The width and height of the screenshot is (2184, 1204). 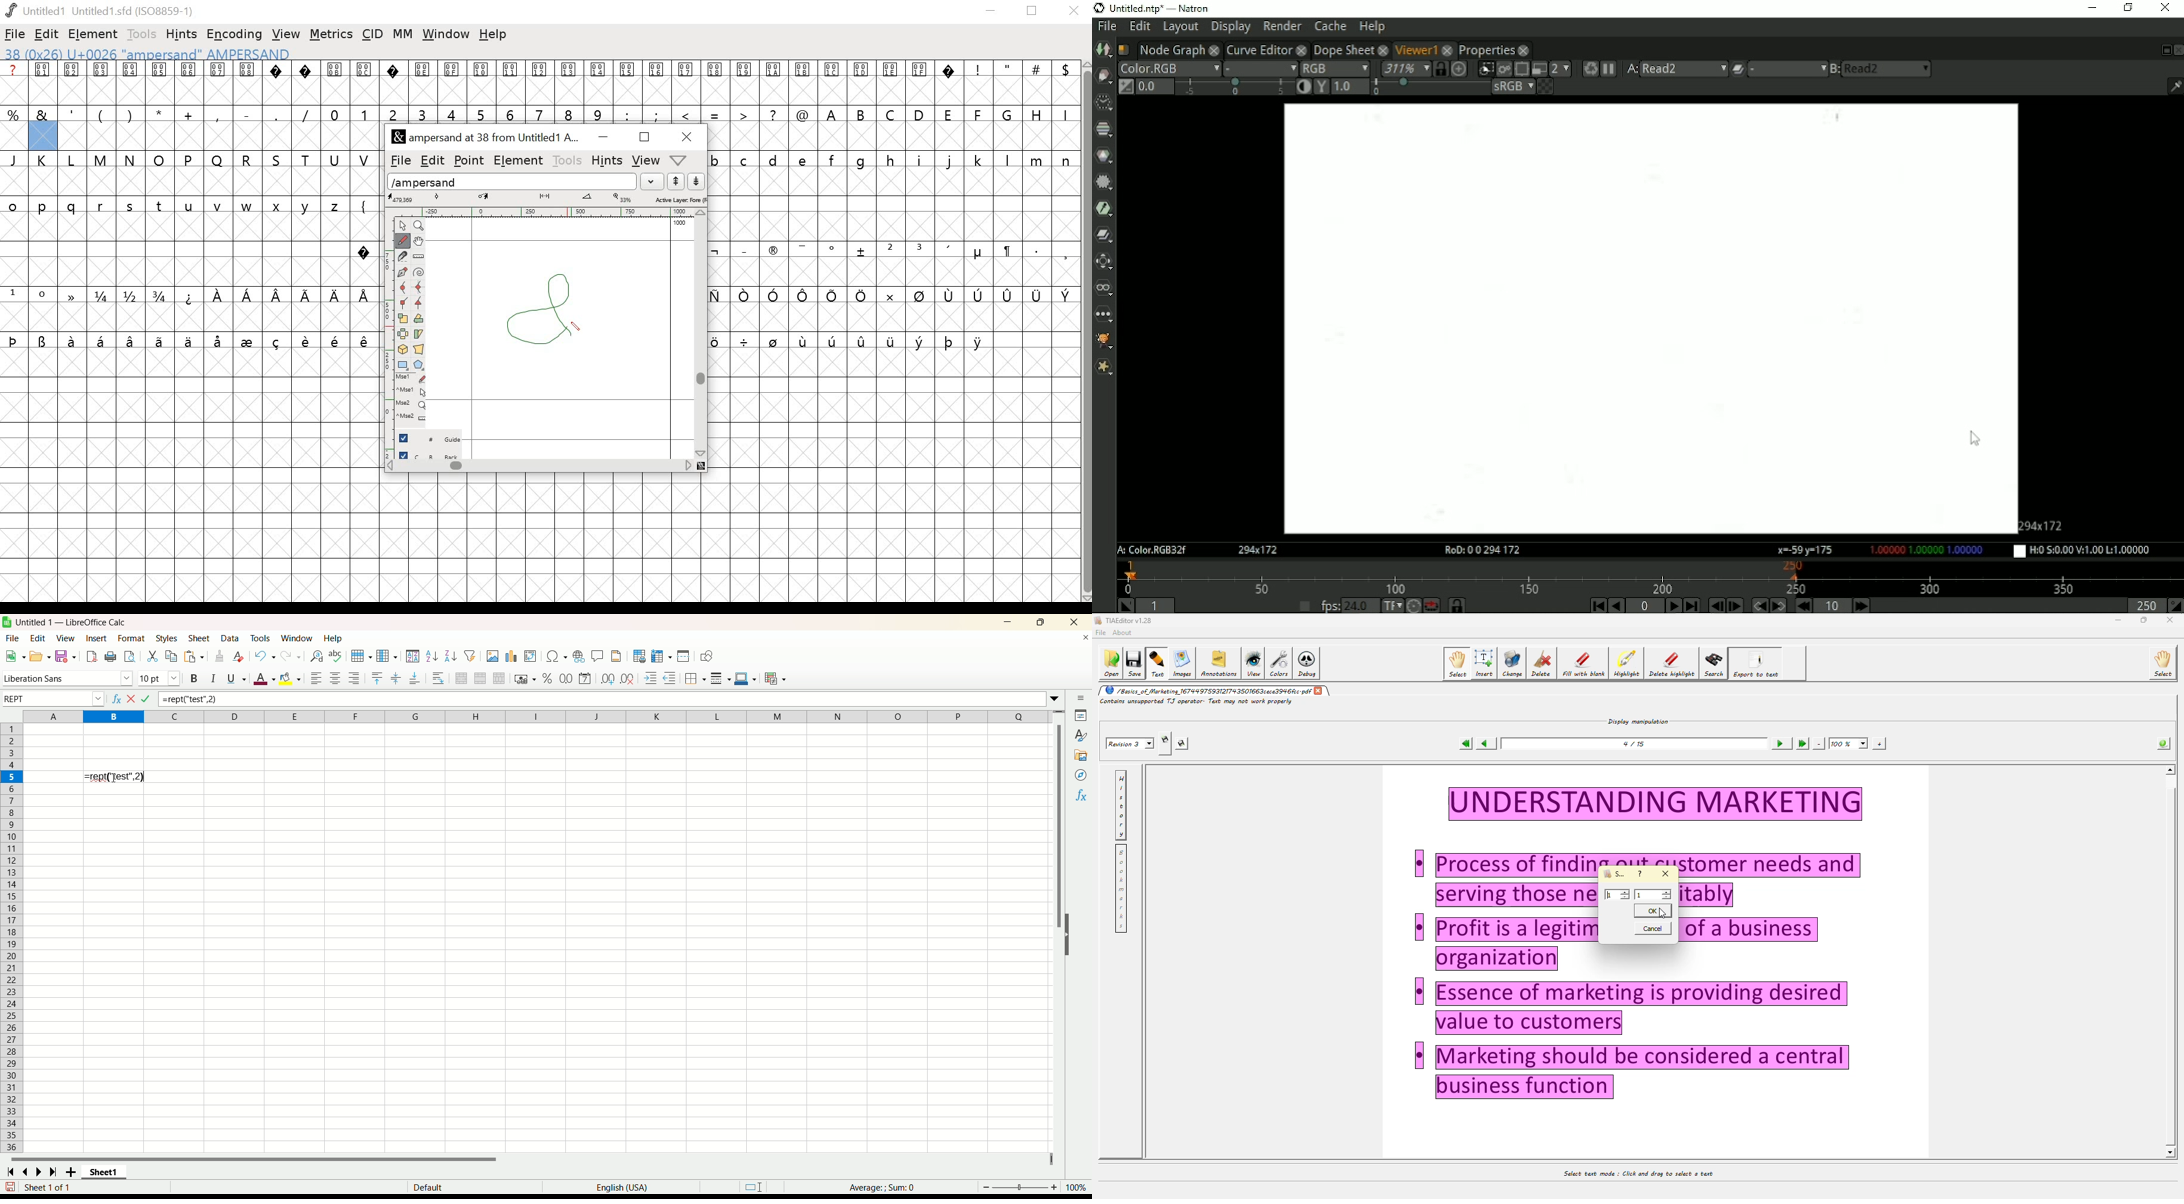 What do you see at coordinates (745, 160) in the screenshot?
I see `c` at bounding box center [745, 160].